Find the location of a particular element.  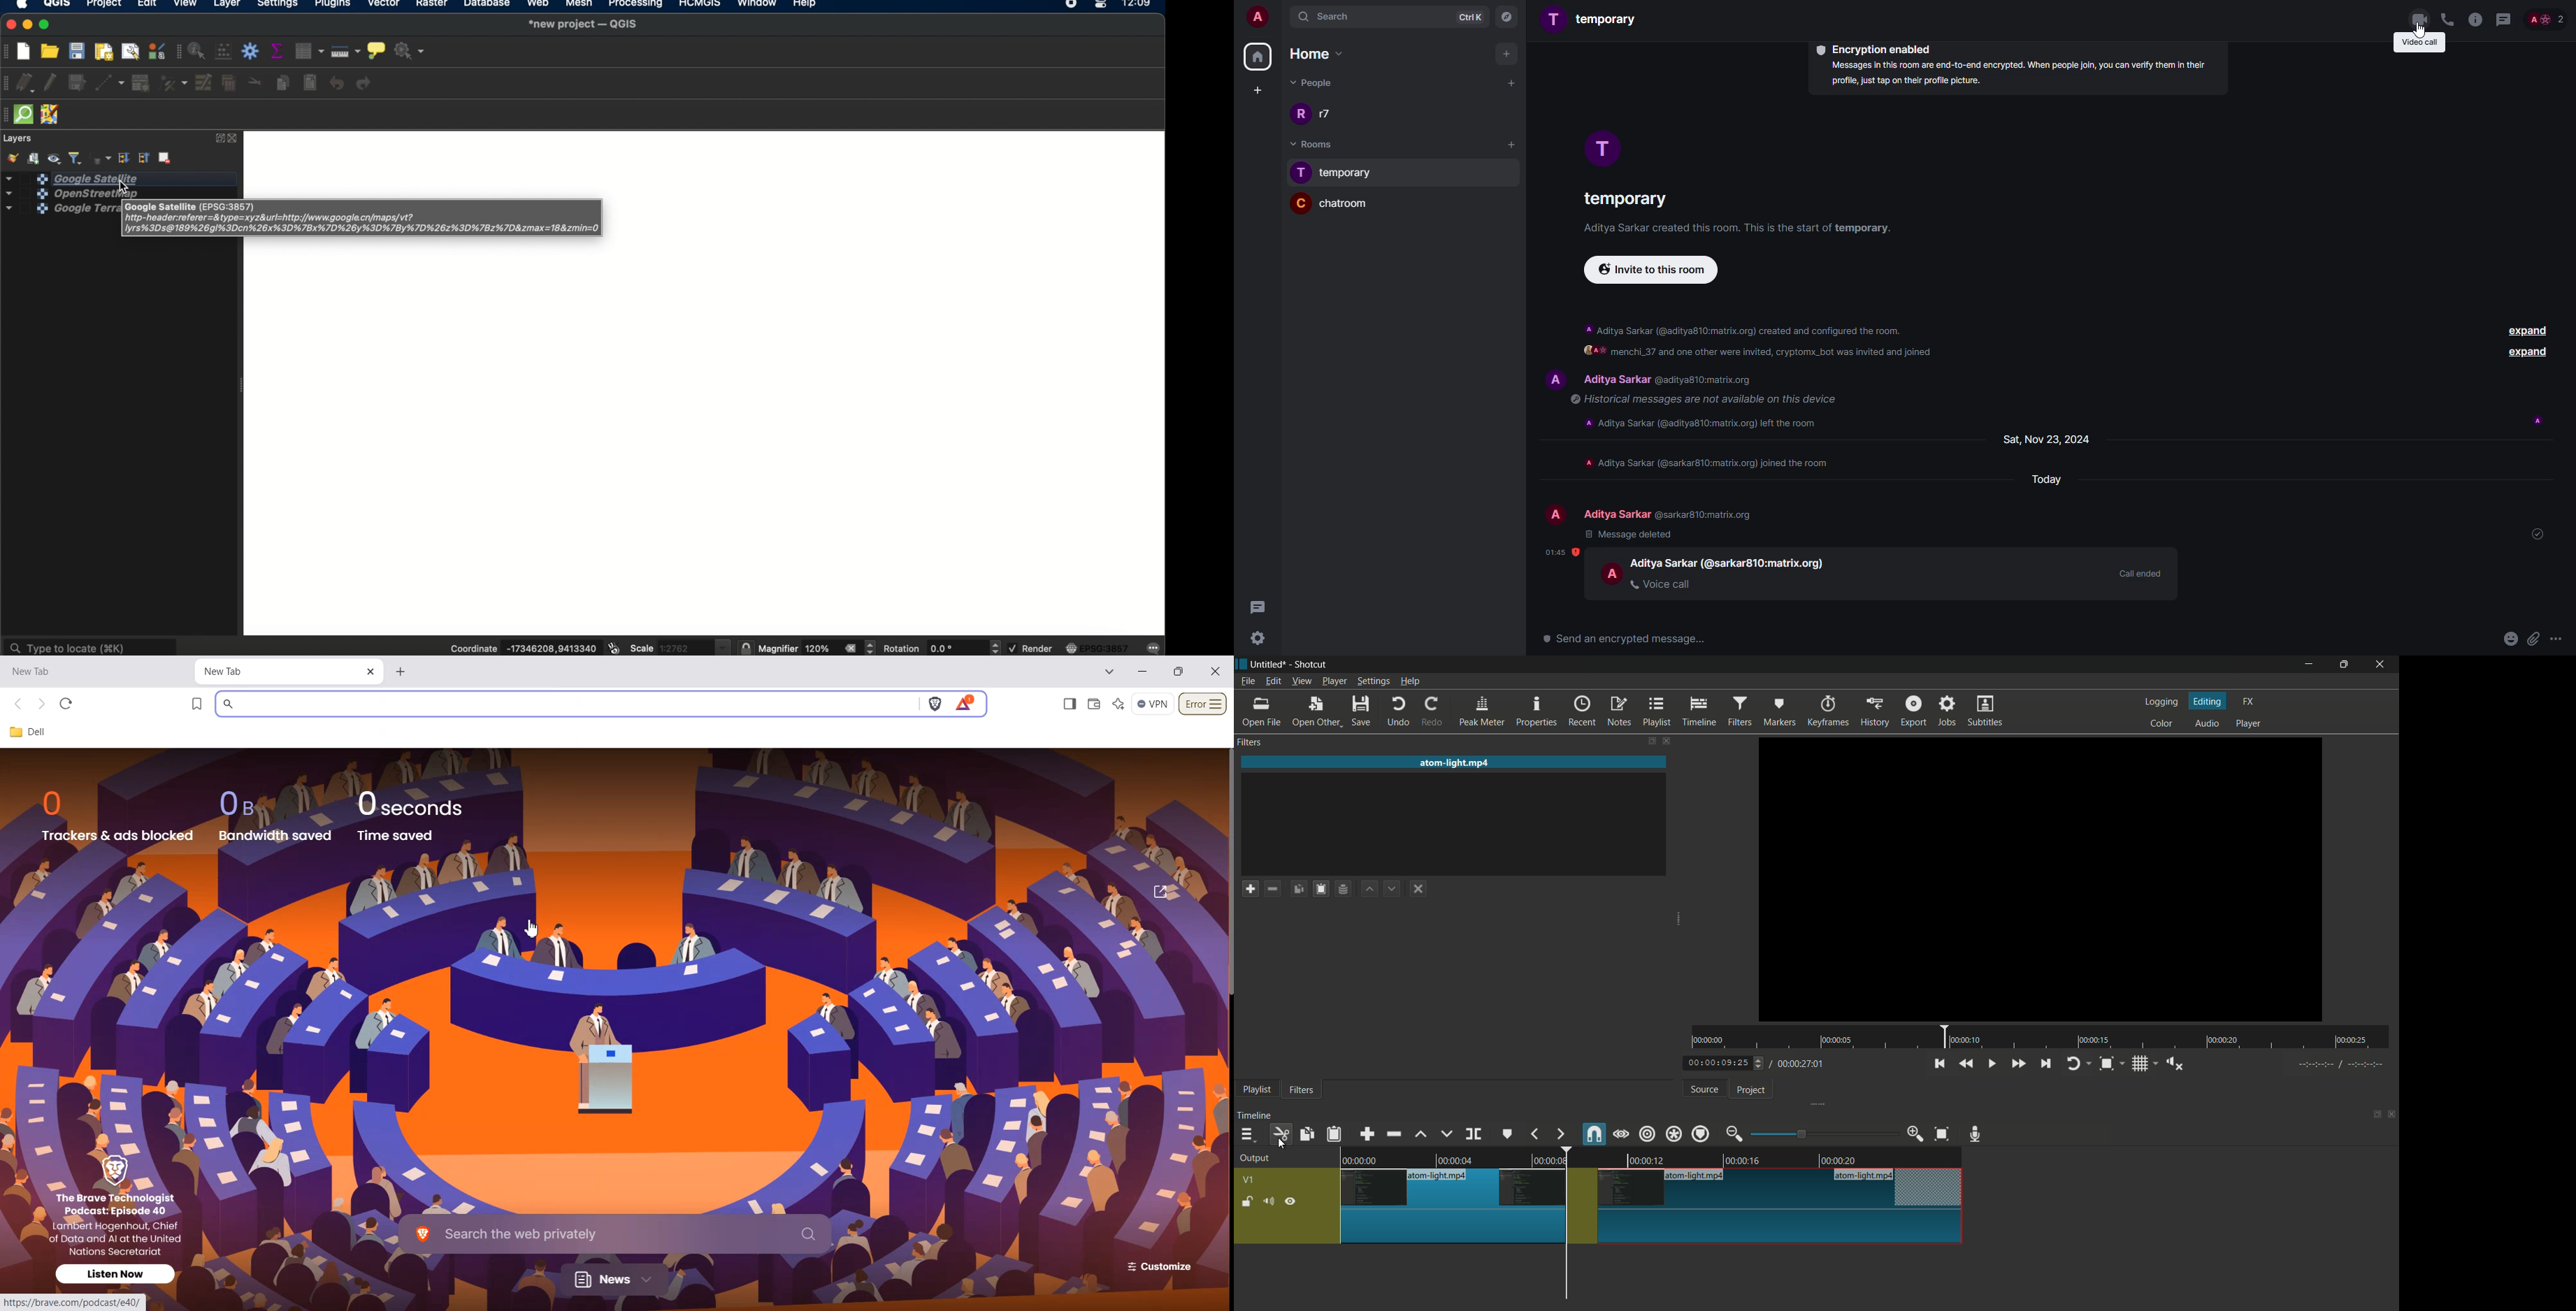

messages is located at coordinates (1154, 647).